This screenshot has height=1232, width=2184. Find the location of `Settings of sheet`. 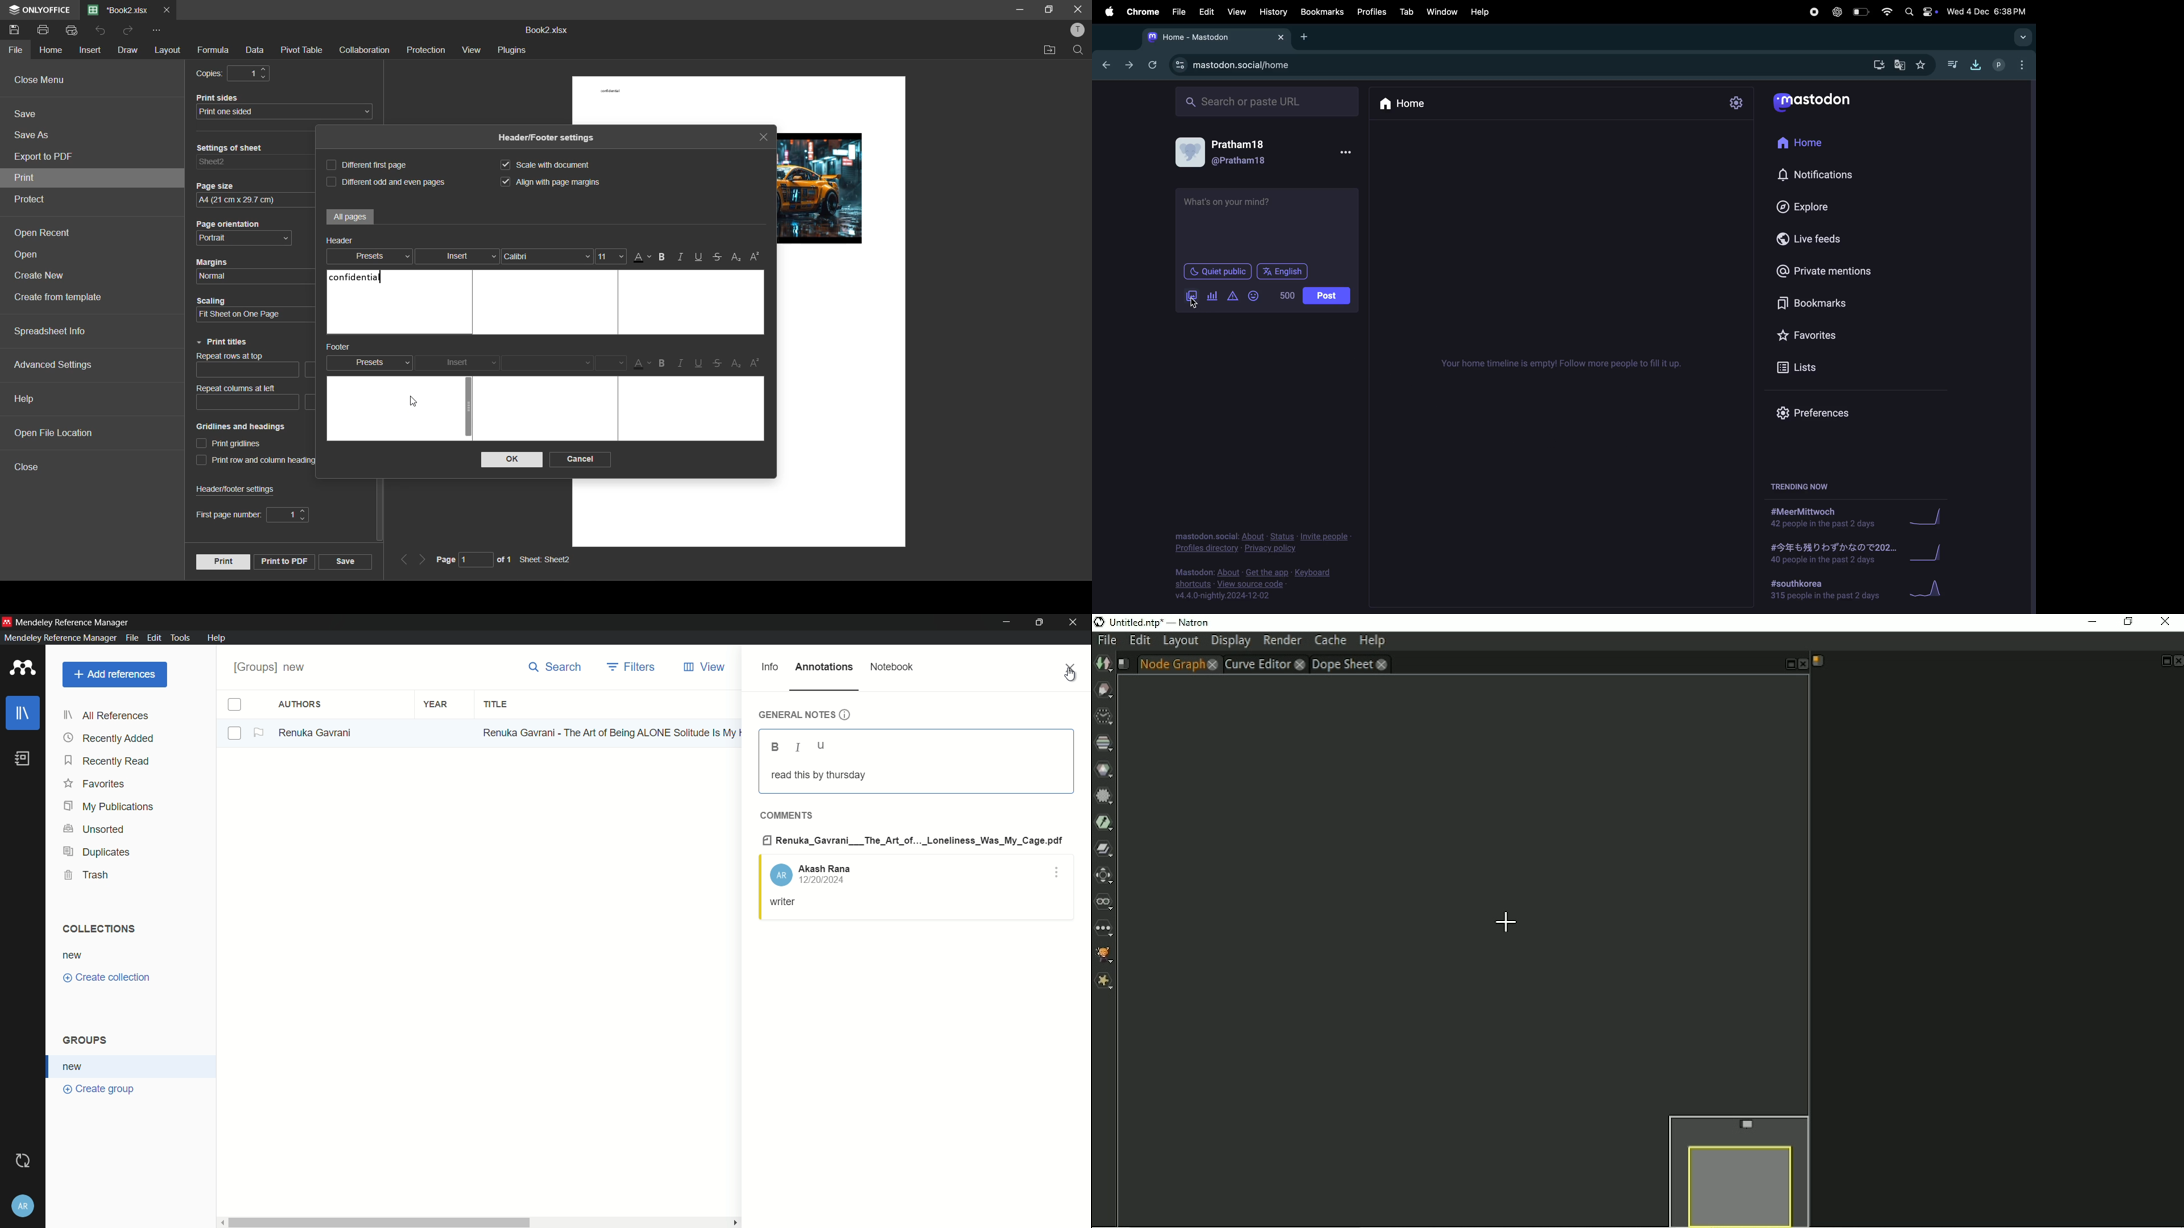

Settings of sheet is located at coordinates (233, 147).